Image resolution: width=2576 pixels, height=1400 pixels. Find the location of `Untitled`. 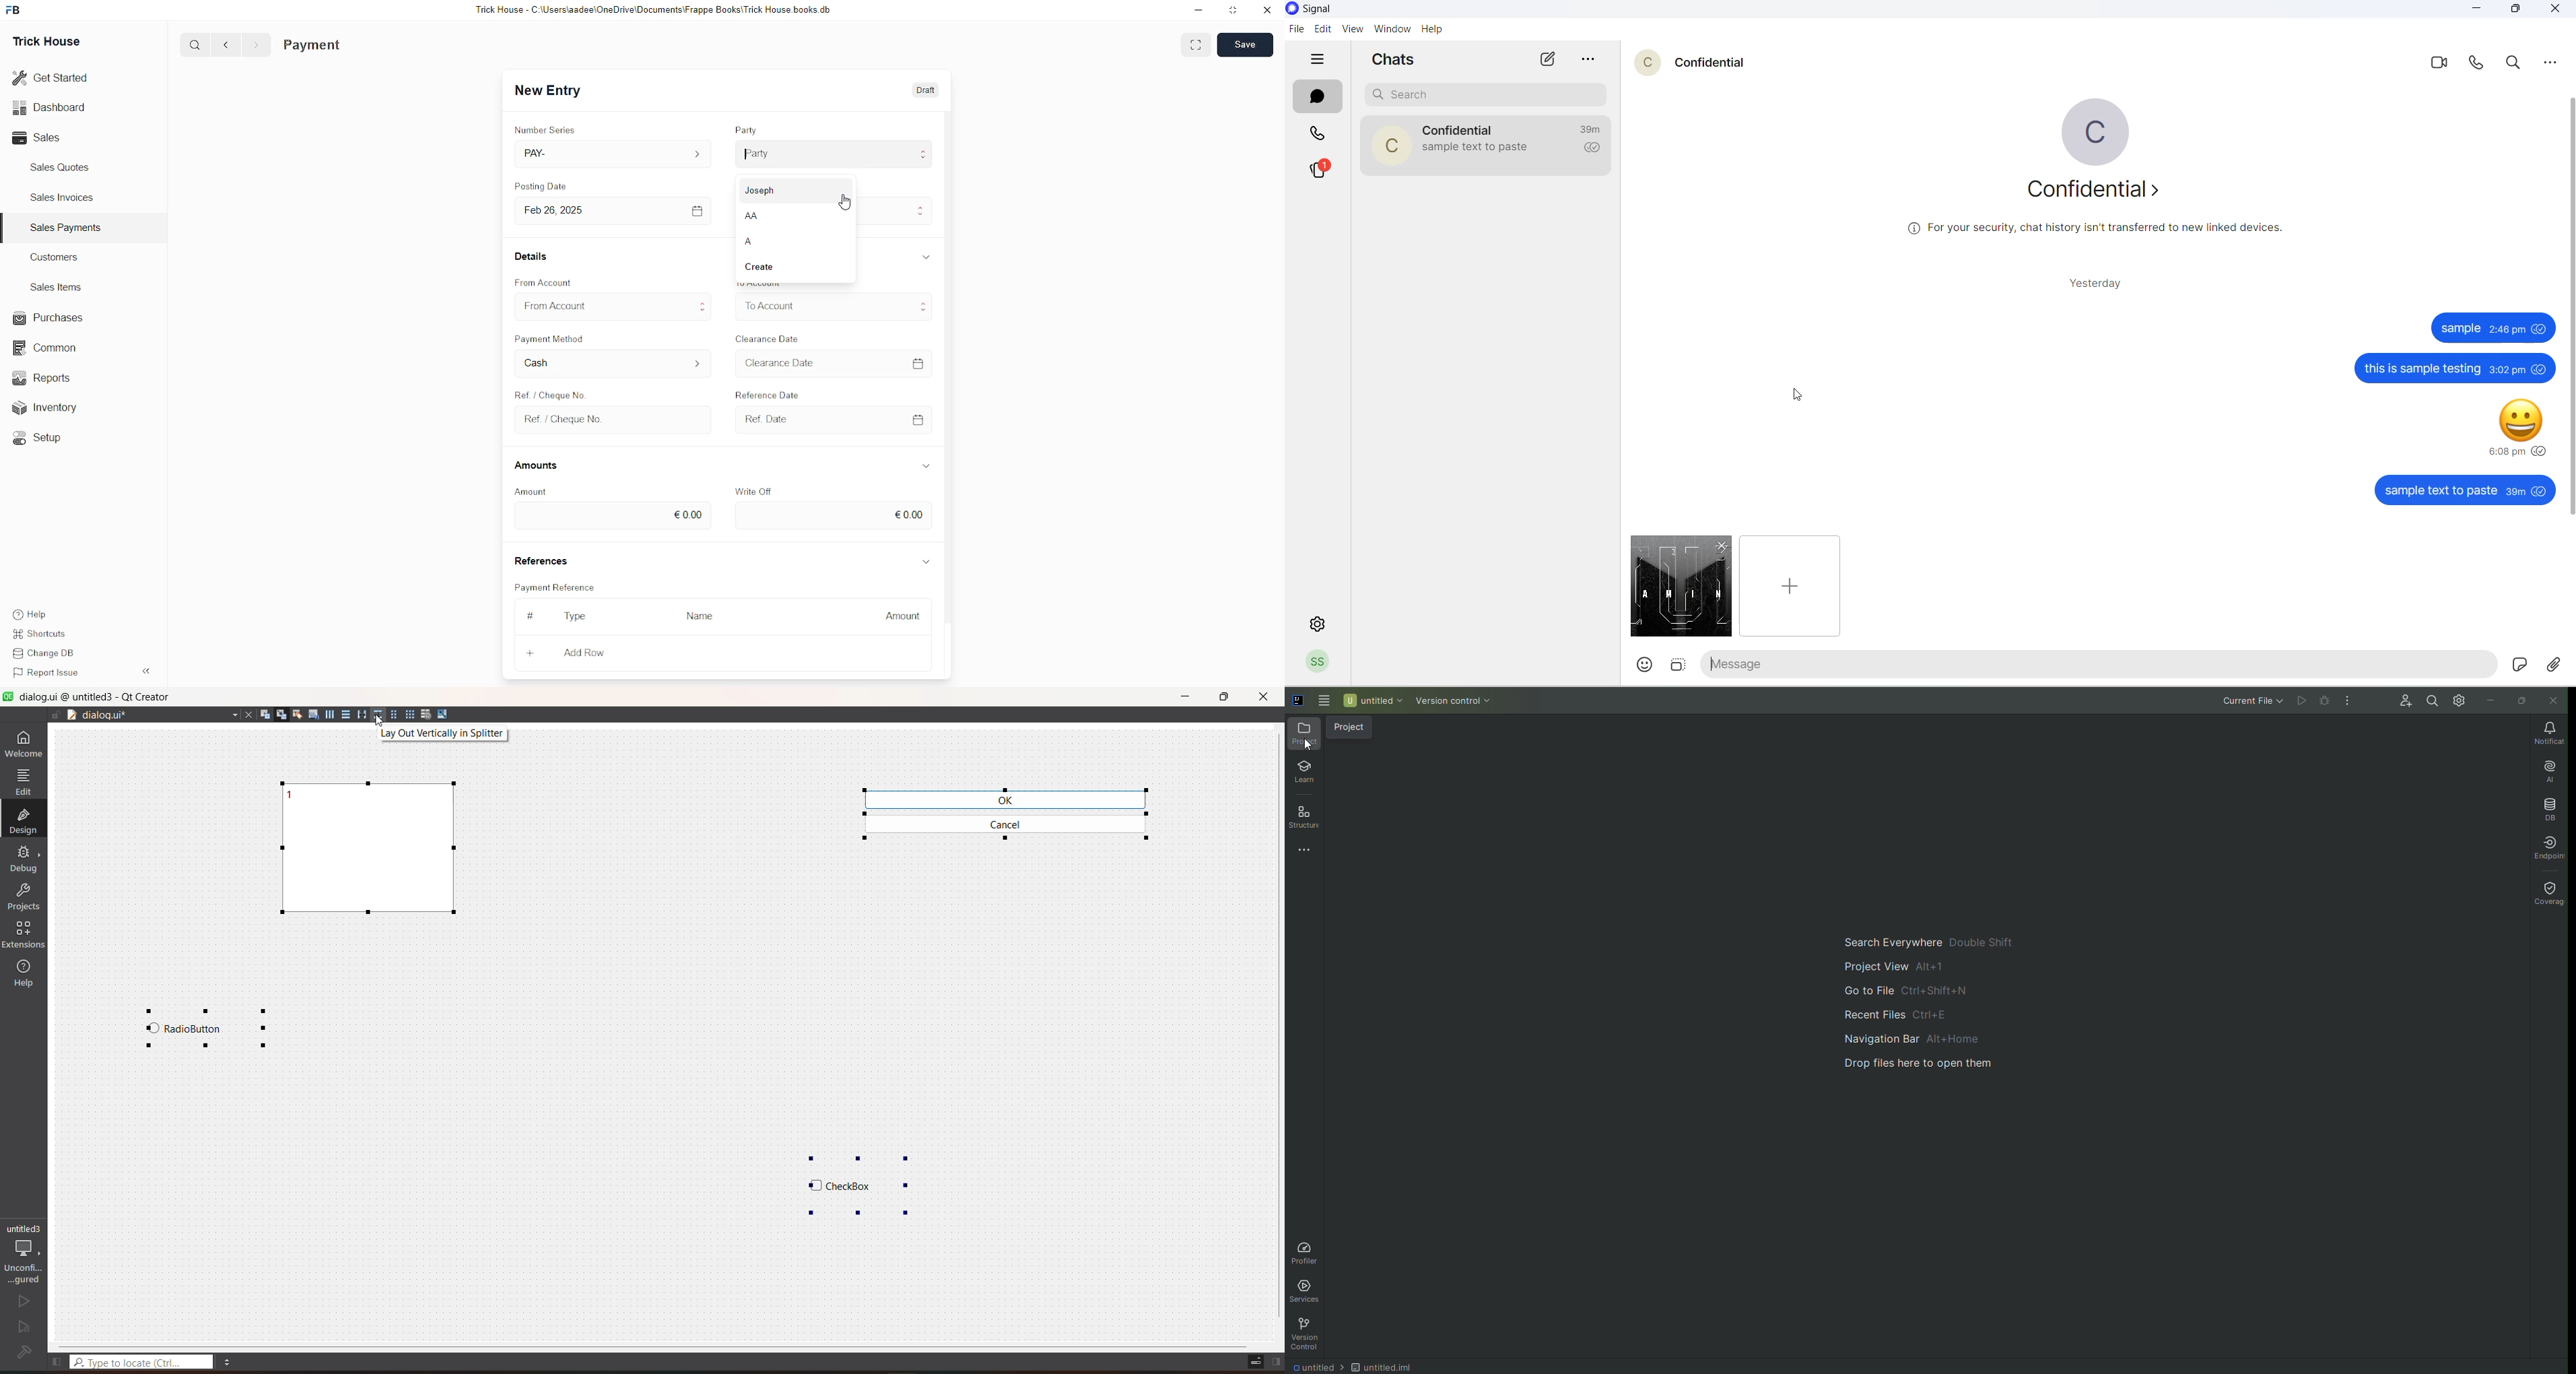

Untitled is located at coordinates (1384, 1367).